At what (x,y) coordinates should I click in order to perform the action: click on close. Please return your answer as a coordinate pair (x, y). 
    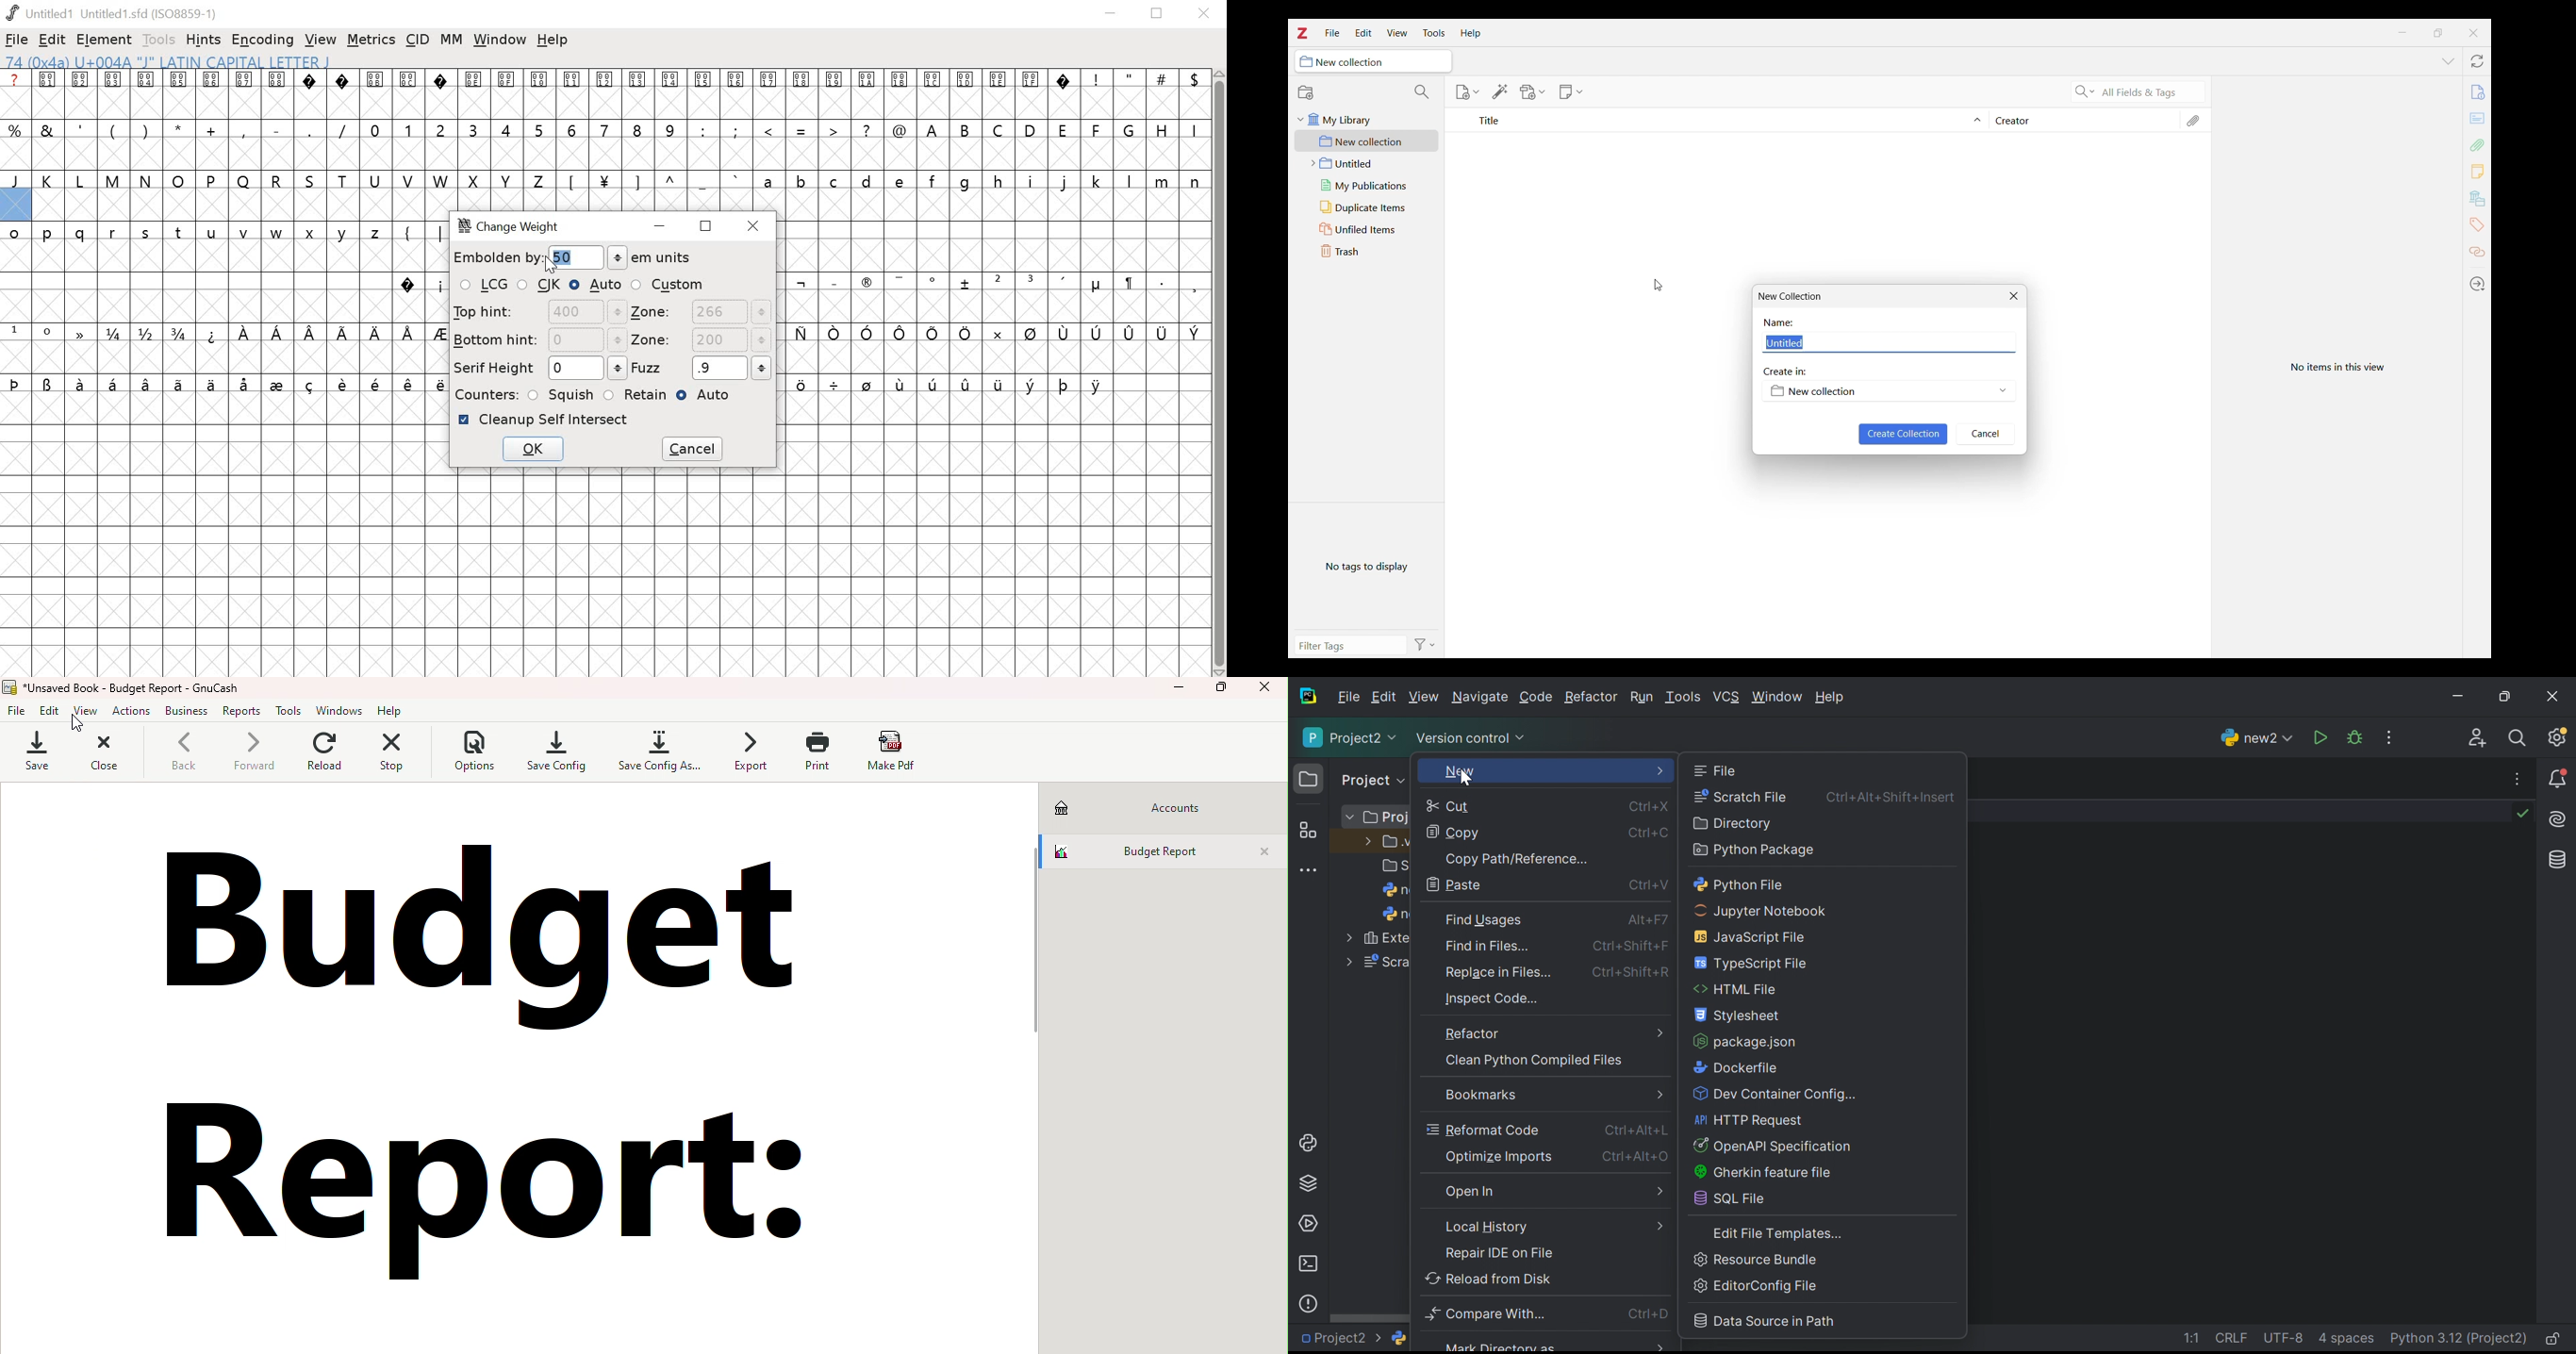
    Looking at the image, I should click on (1206, 14).